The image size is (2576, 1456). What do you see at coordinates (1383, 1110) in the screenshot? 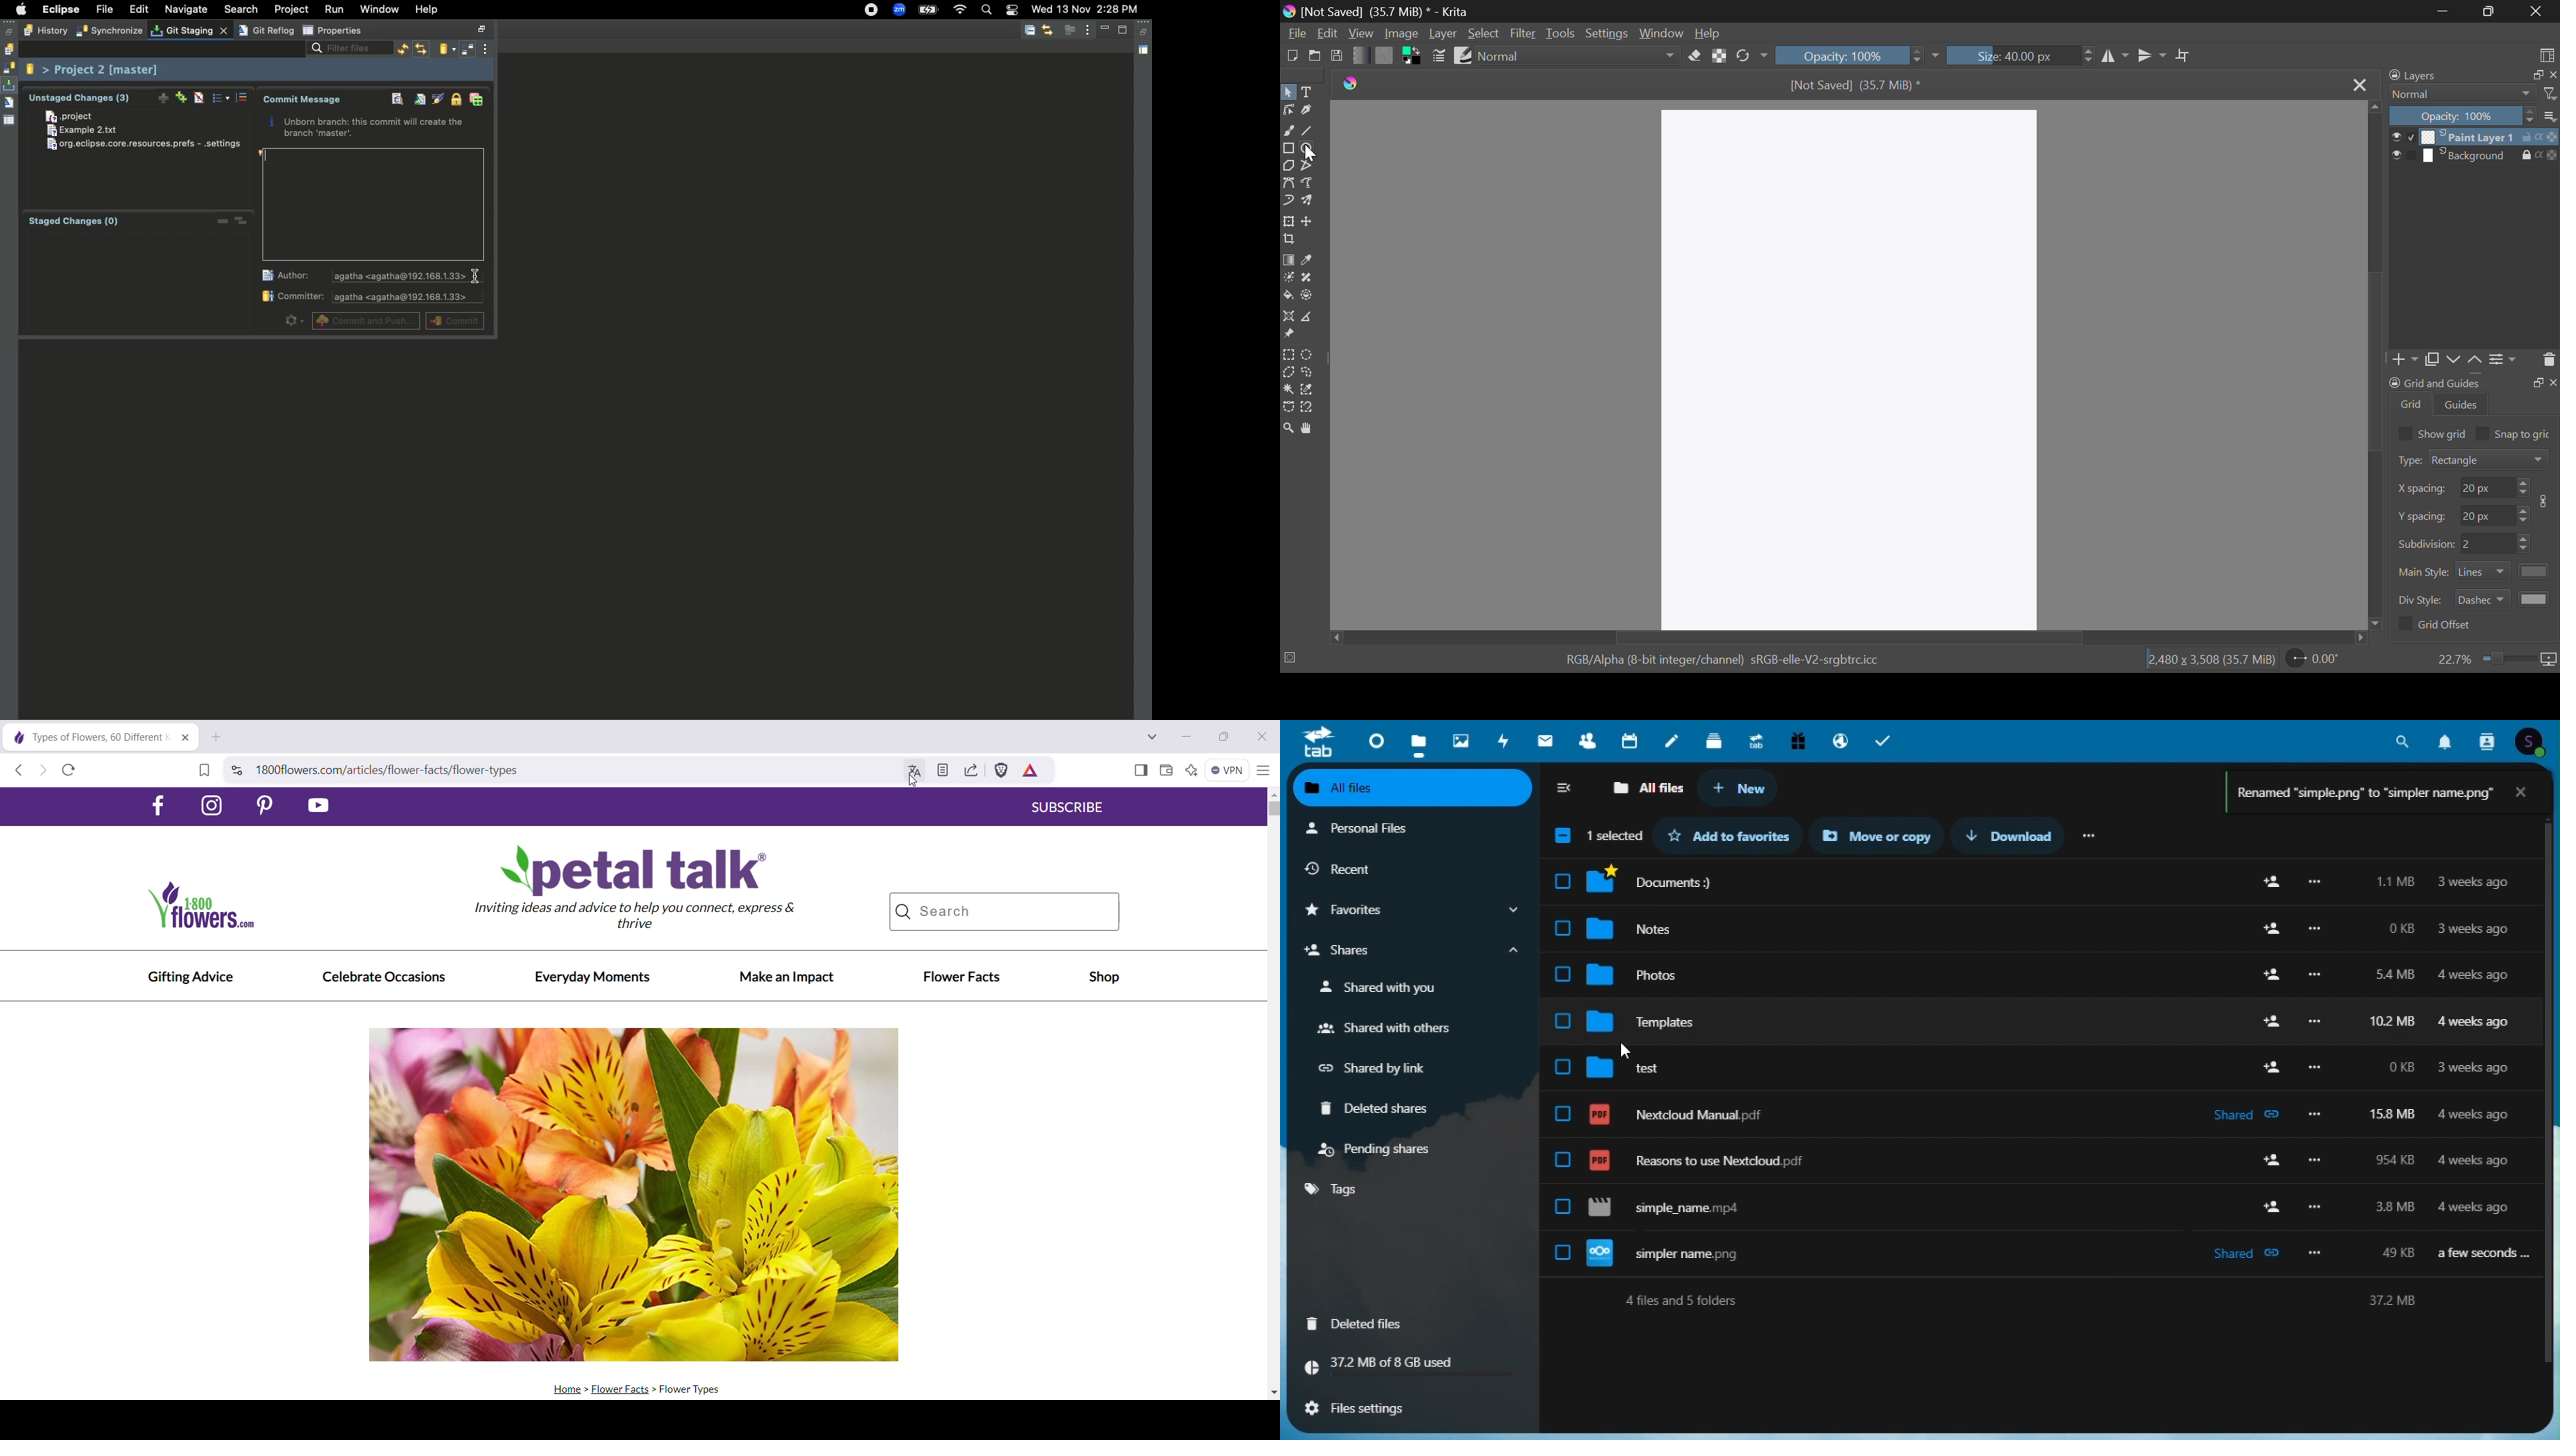
I see `deleted  shares` at bounding box center [1383, 1110].